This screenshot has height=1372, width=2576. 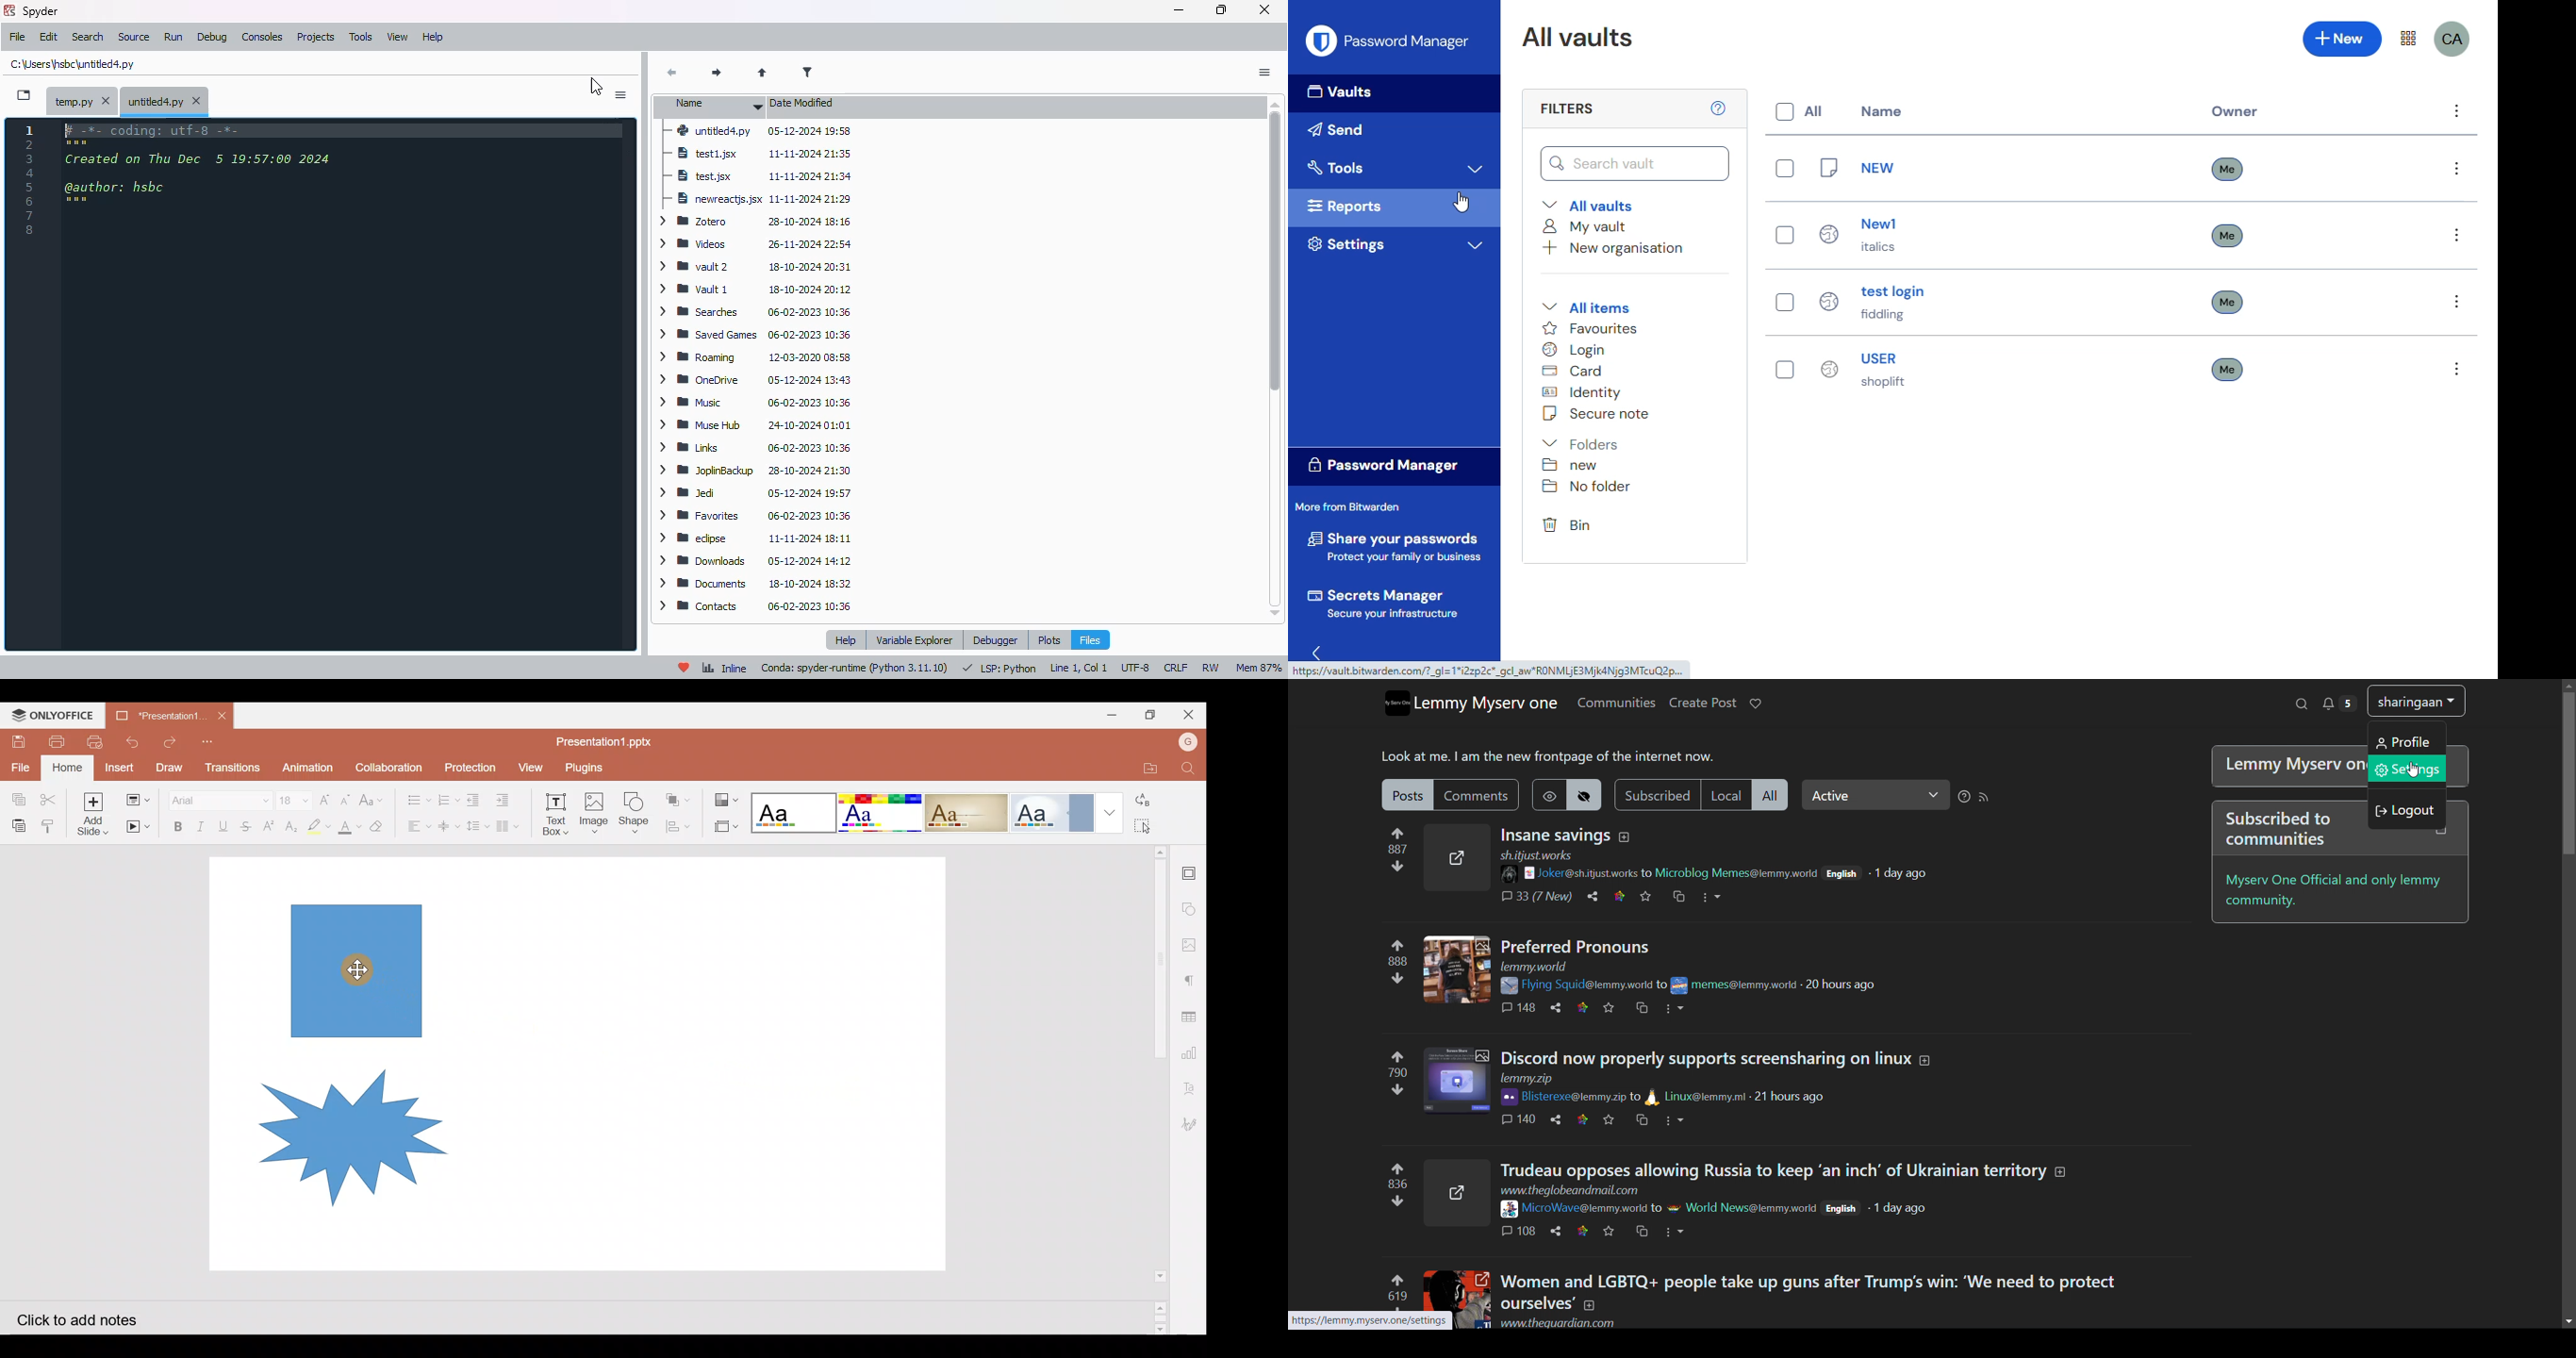 I want to click on Signature settings, so click(x=1192, y=1123).